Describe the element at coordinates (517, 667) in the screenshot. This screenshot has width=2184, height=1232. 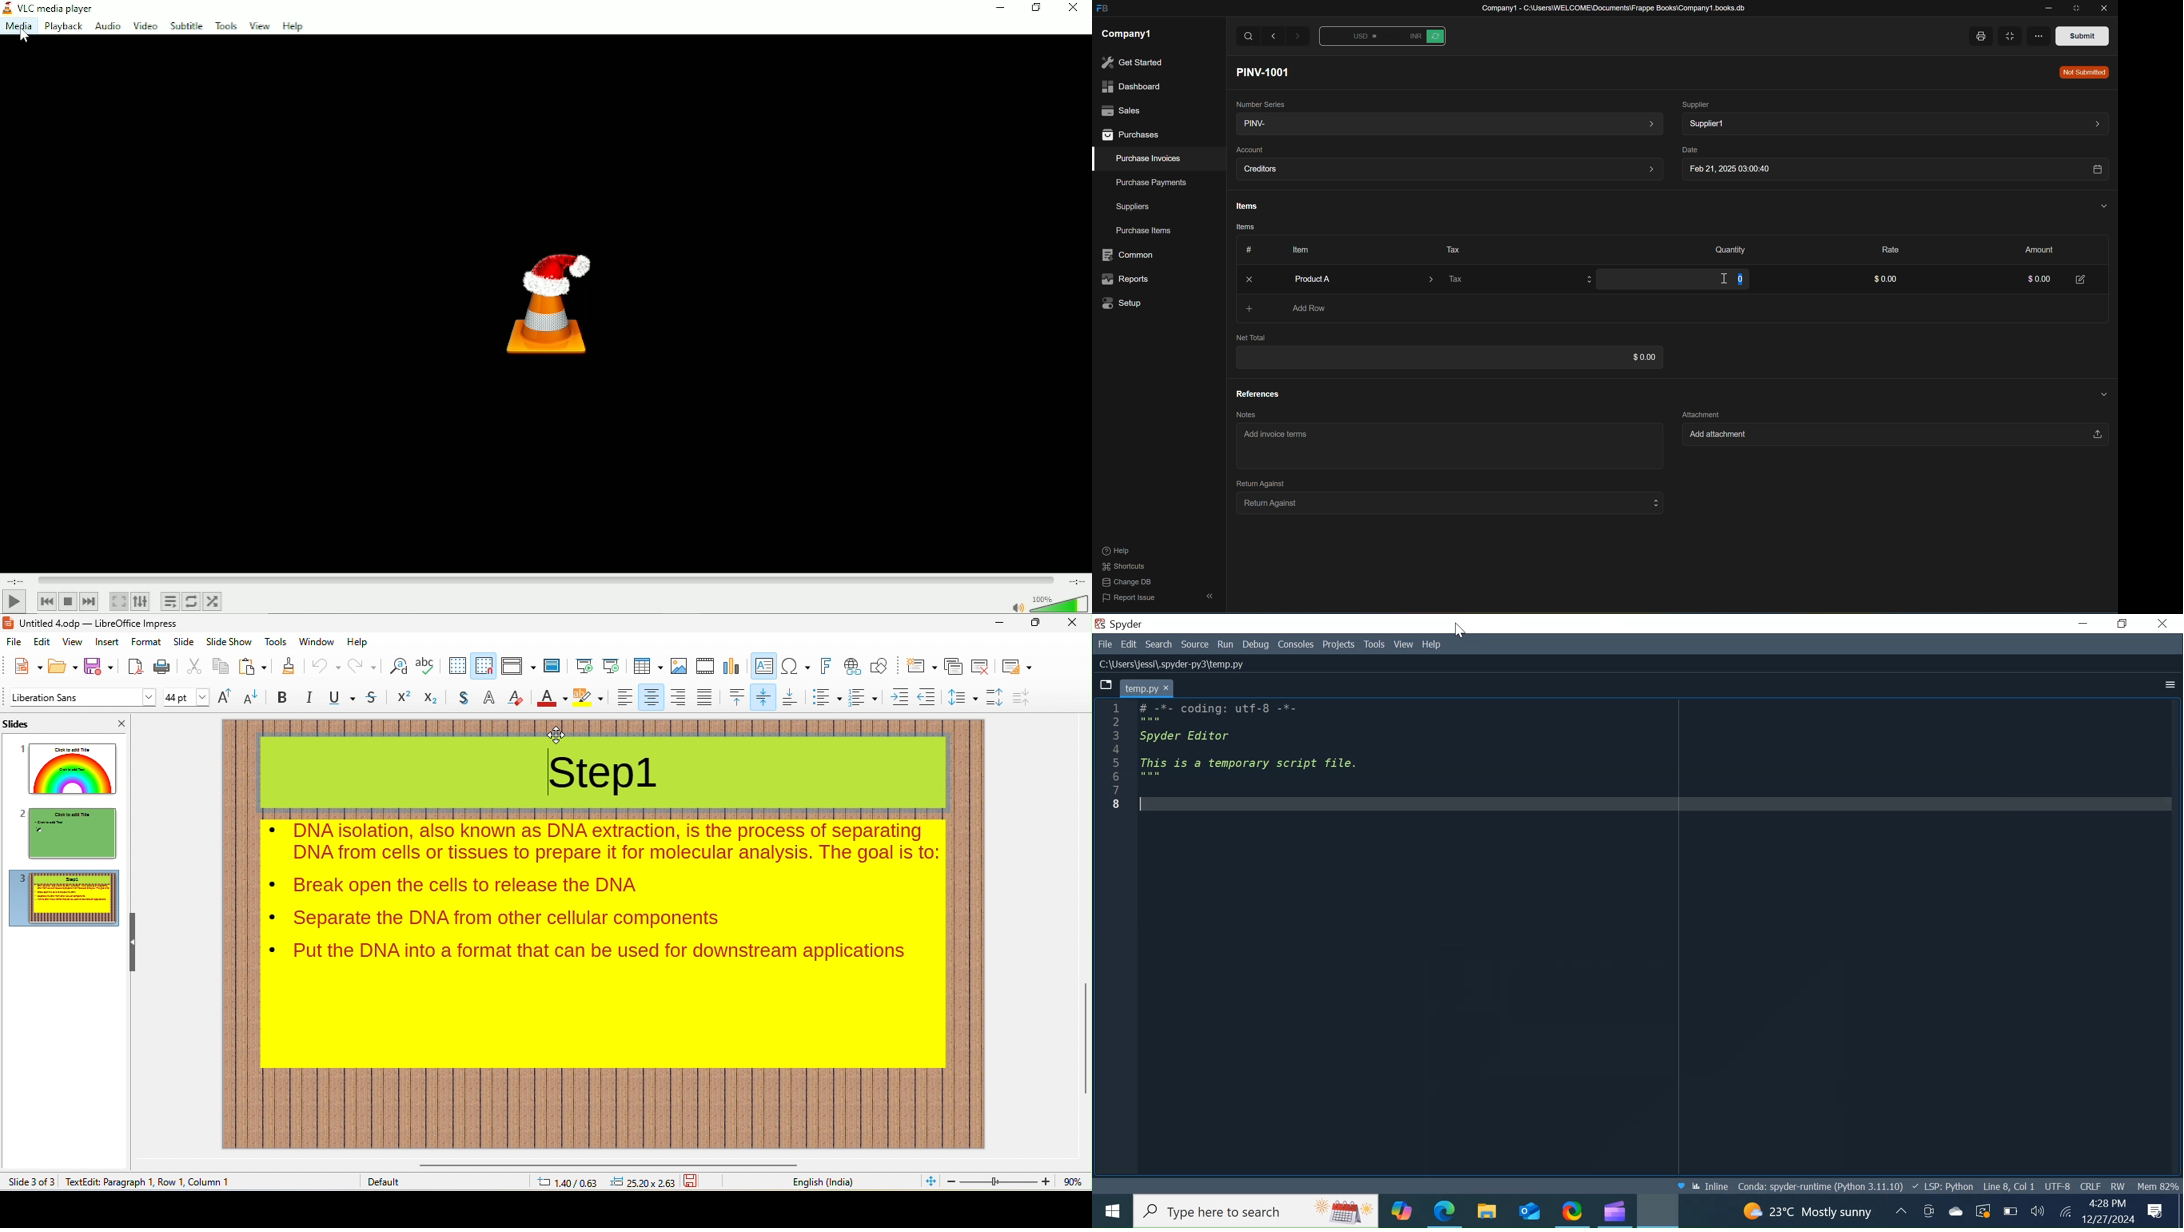
I see `display views` at that location.